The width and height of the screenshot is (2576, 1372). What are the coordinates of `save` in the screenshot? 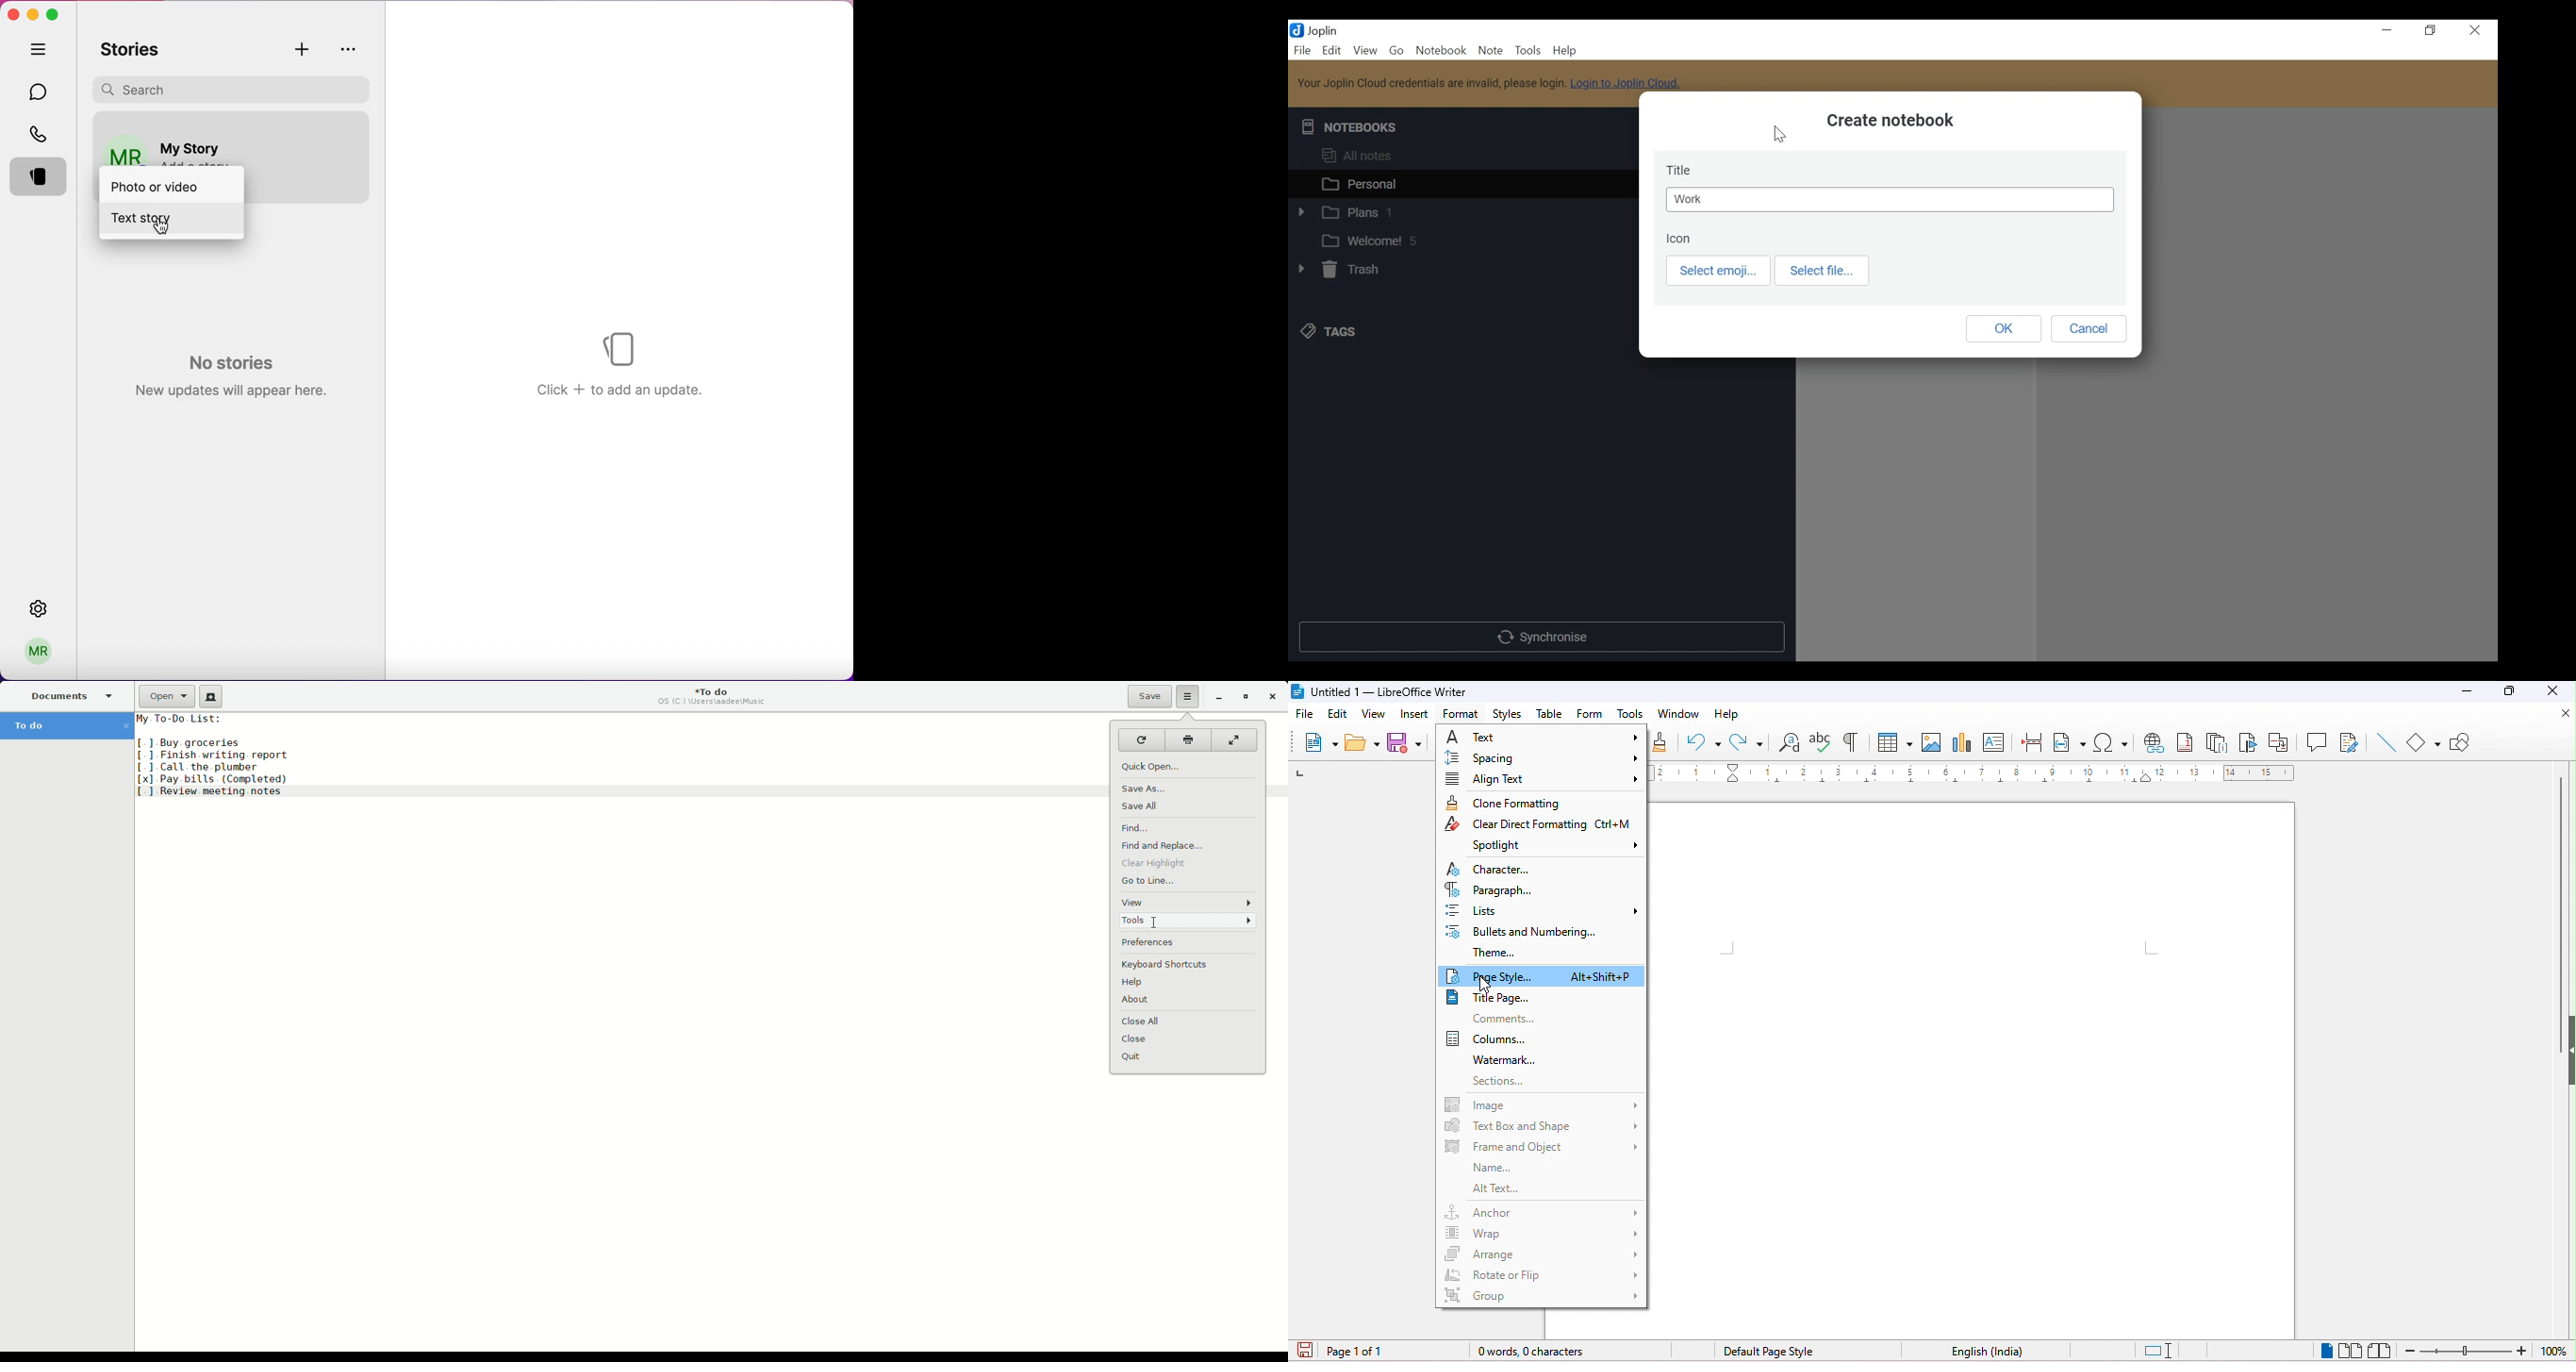 It's located at (1406, 742).